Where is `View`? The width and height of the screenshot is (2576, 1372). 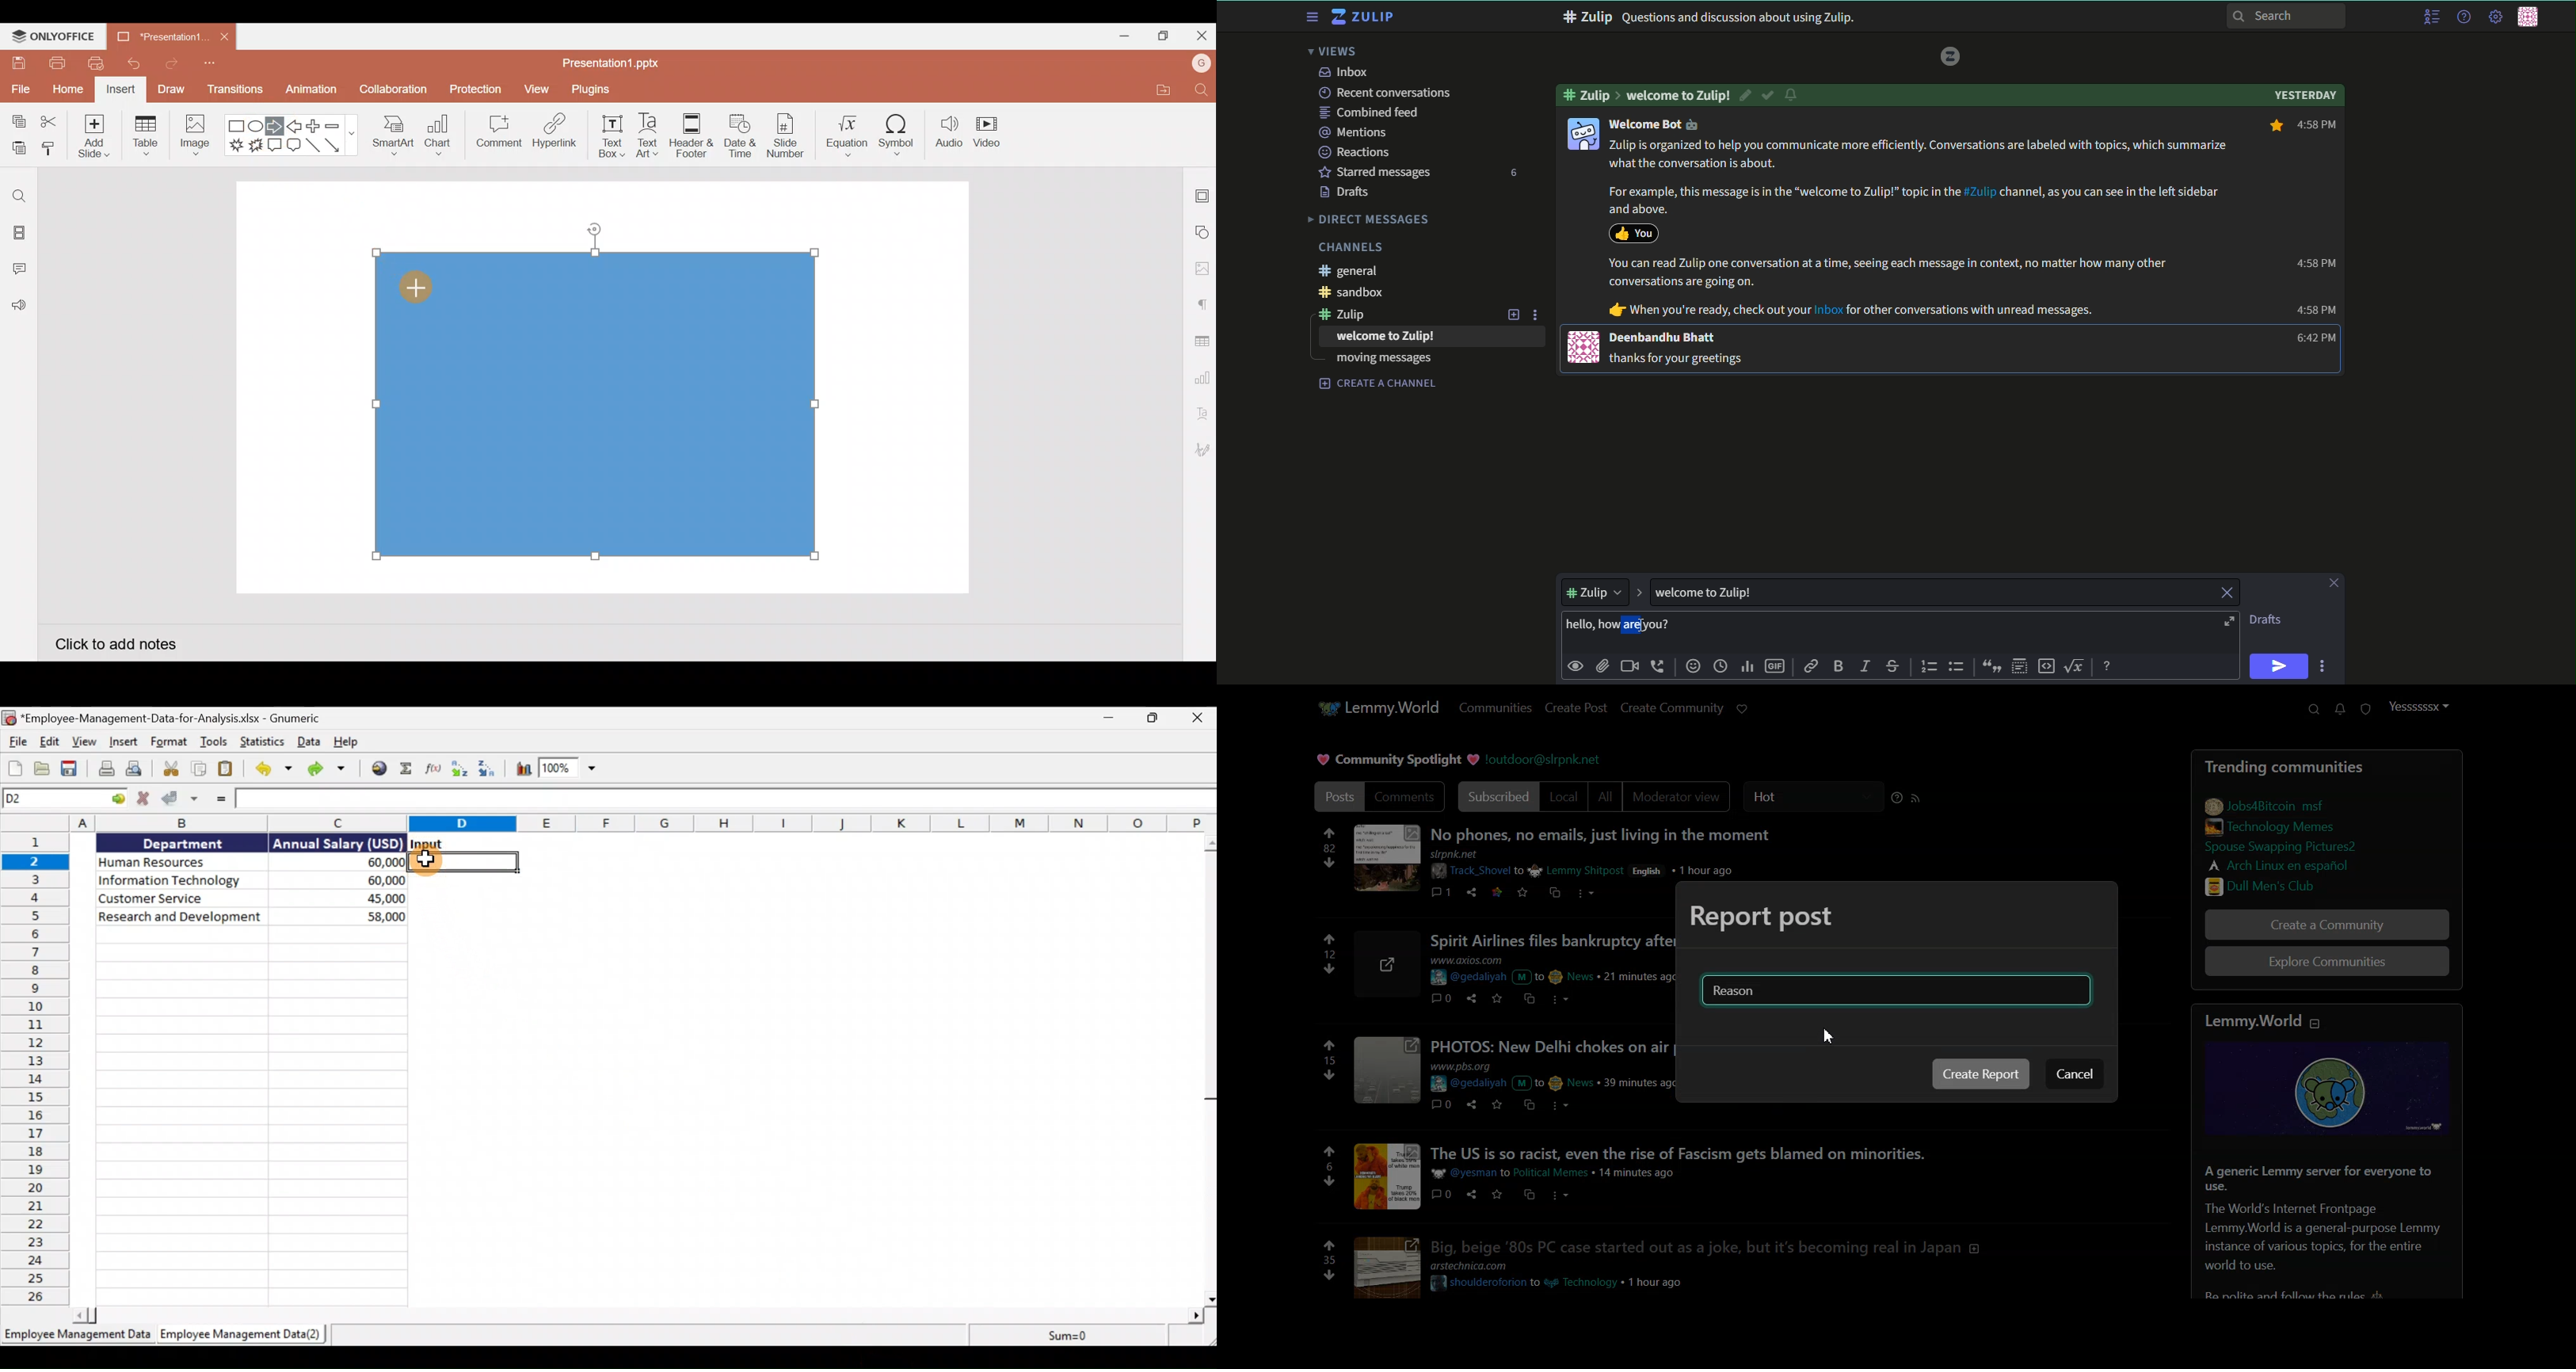 View is located at coordinates (86, 741).